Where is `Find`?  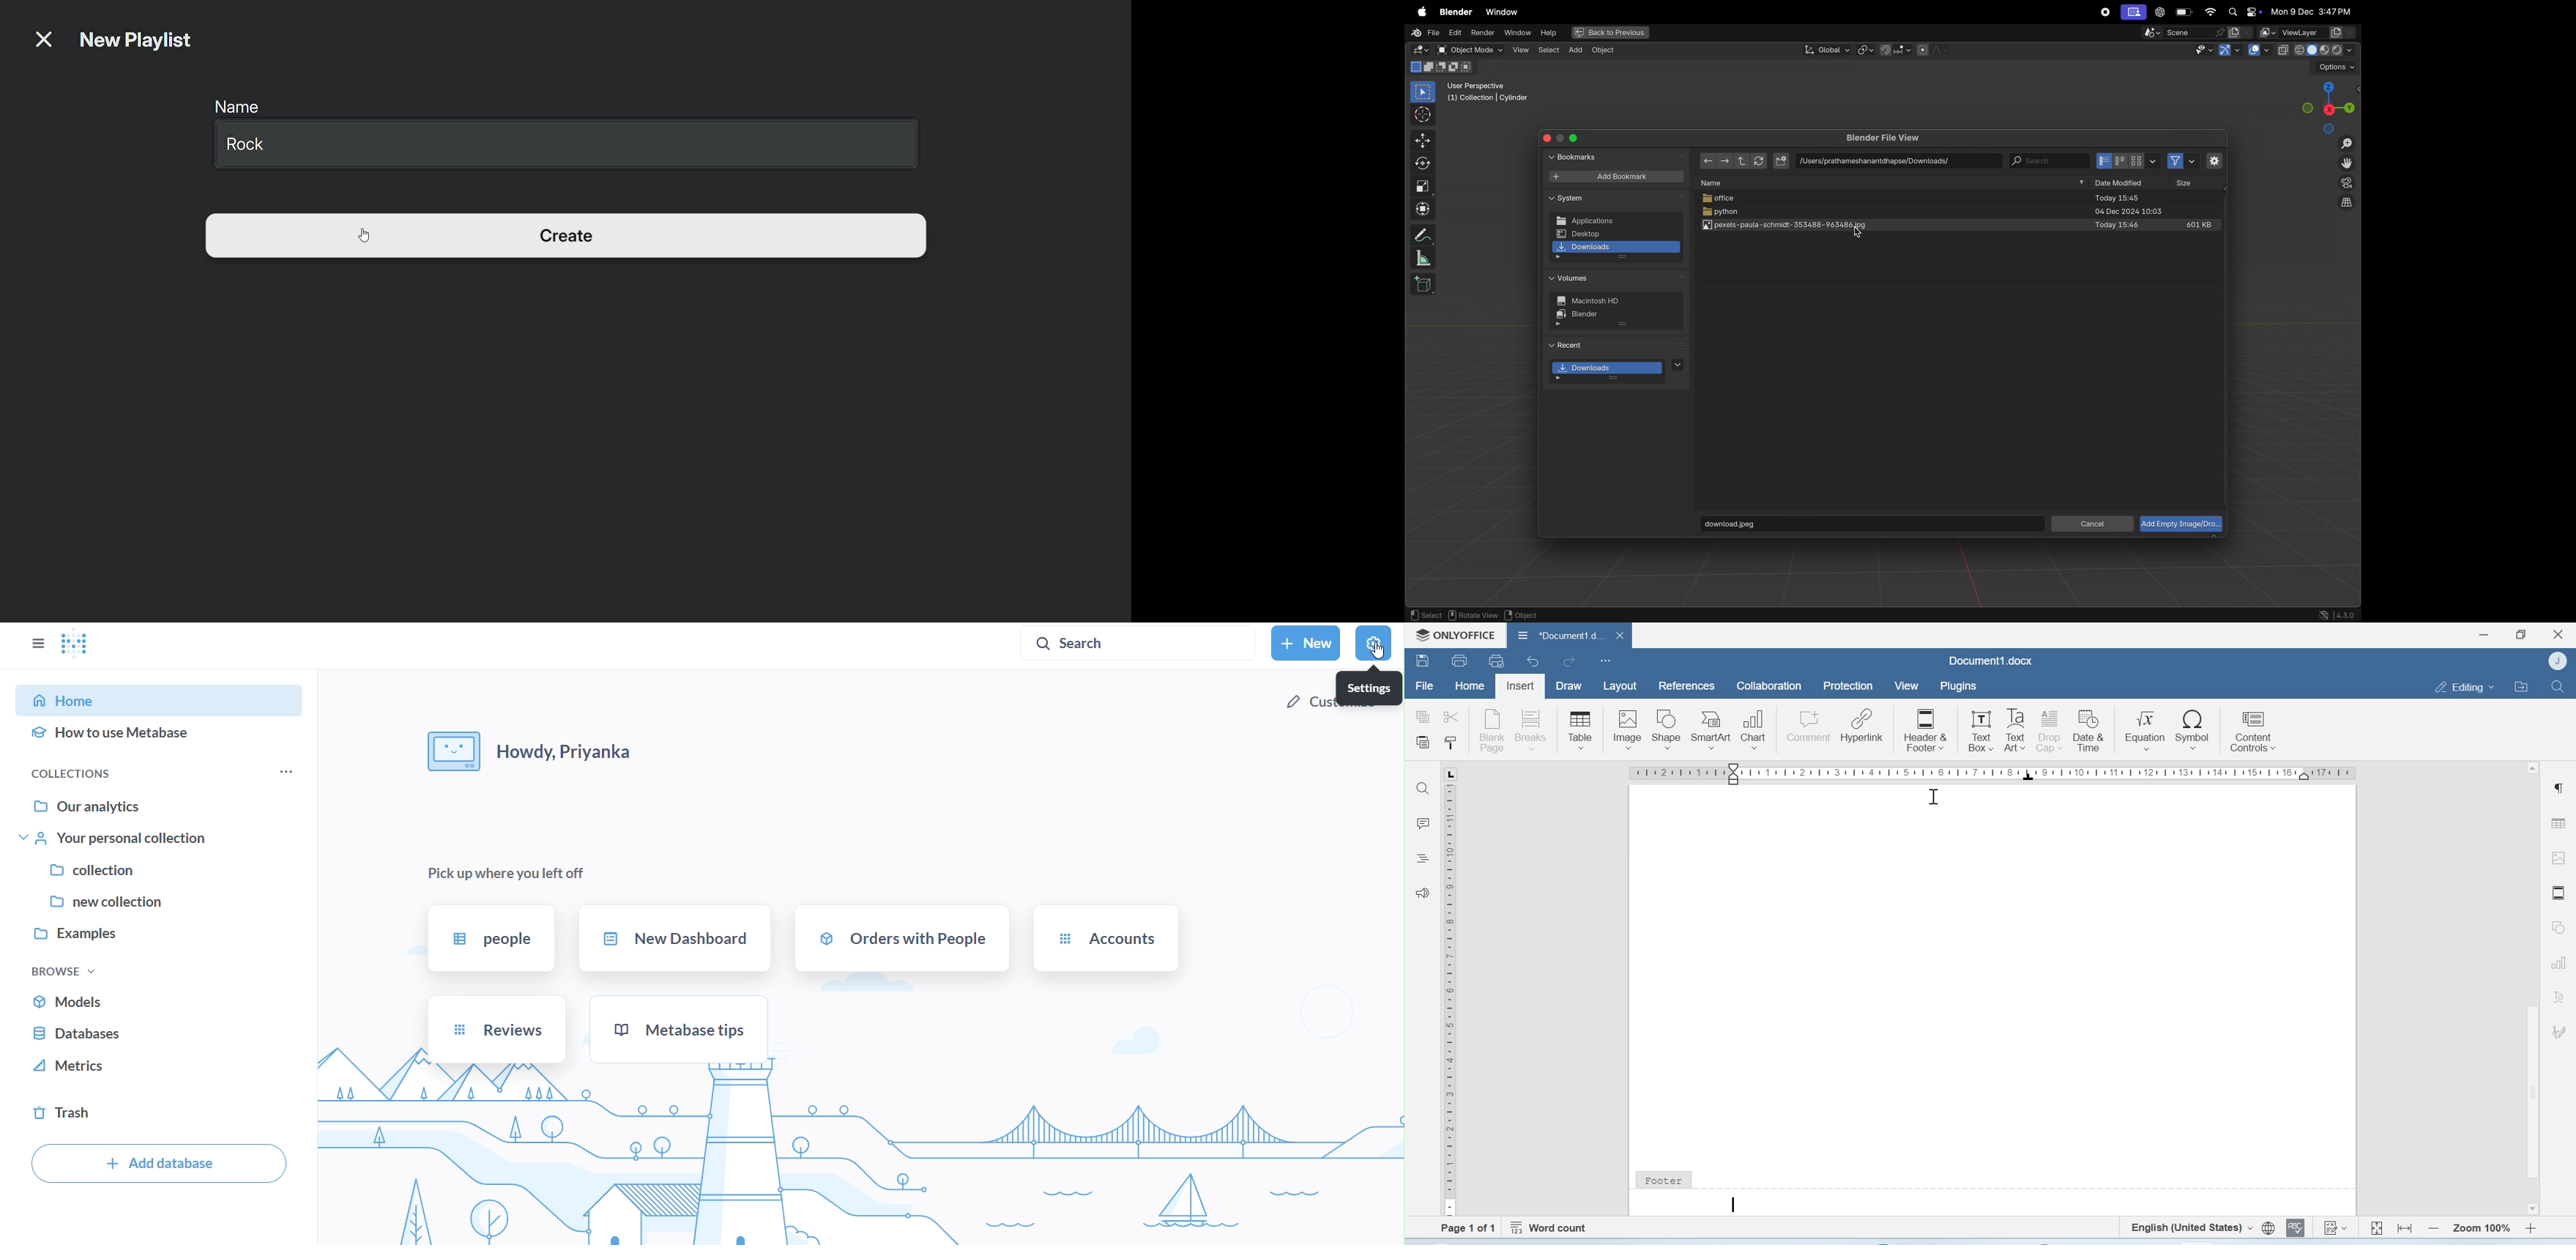 Find is located at coordinates (2558, 686).